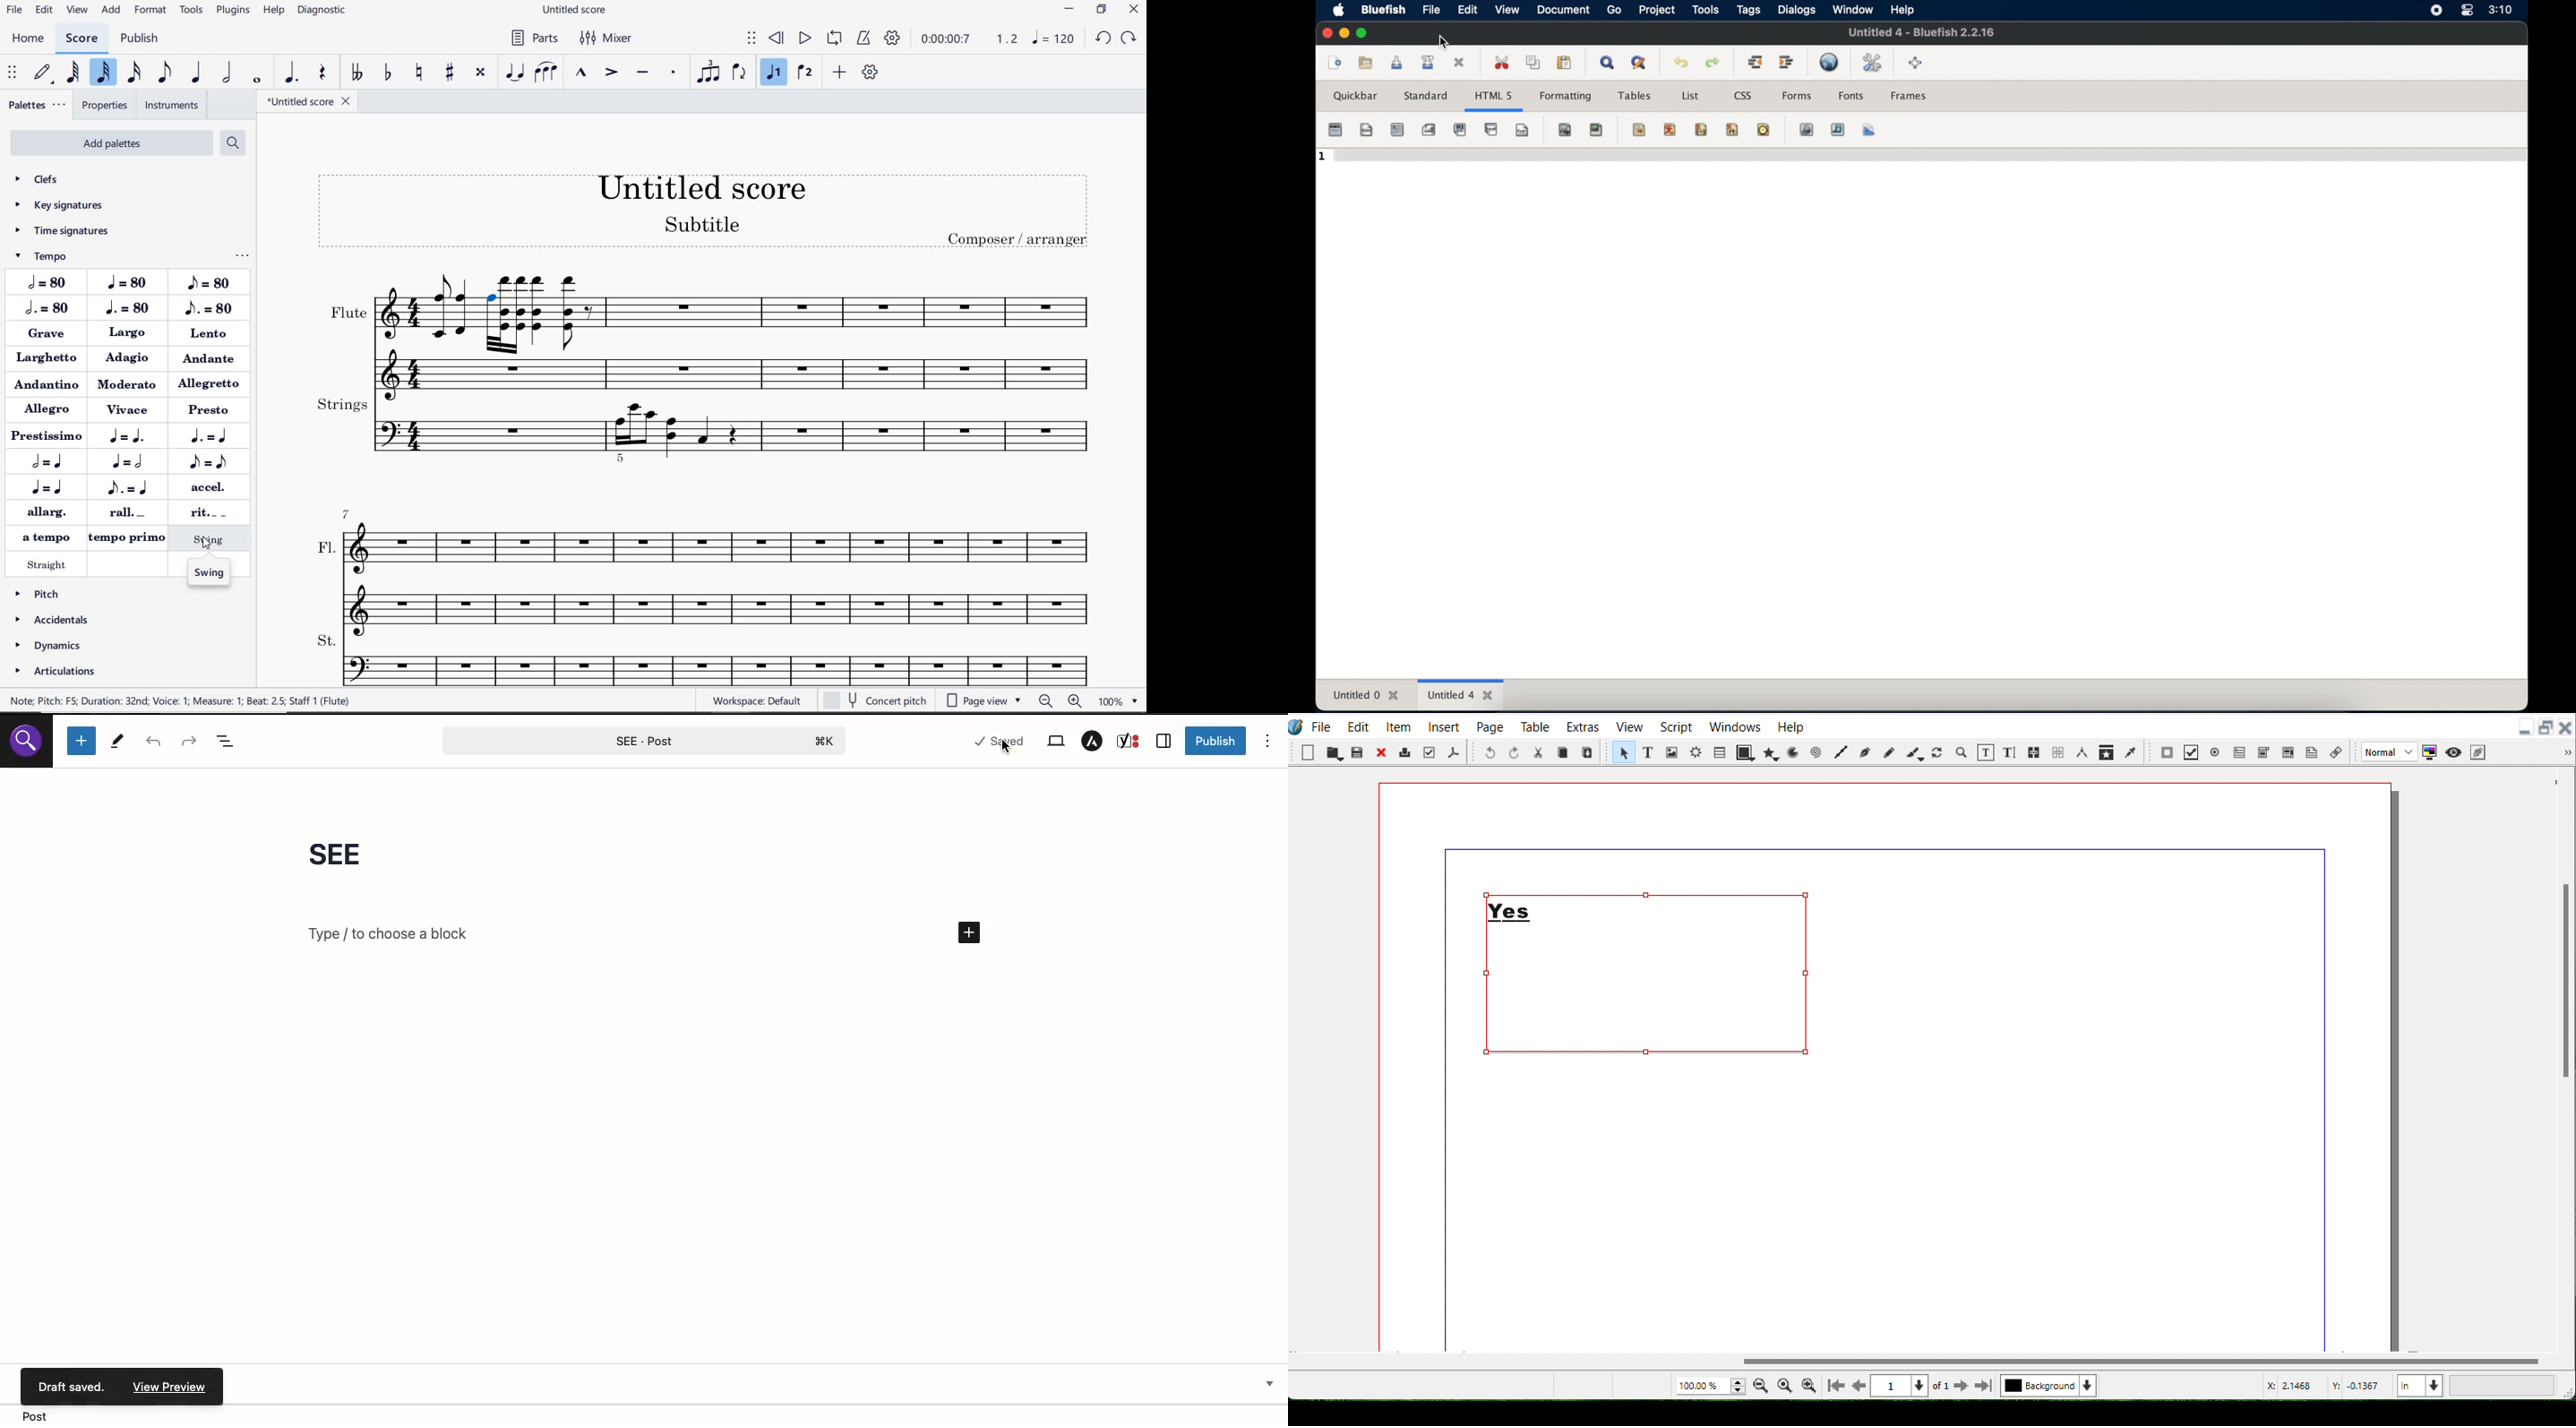  Describe the element at coordinates (1490, 990) in the screenshot. I see `text frame` at that location.